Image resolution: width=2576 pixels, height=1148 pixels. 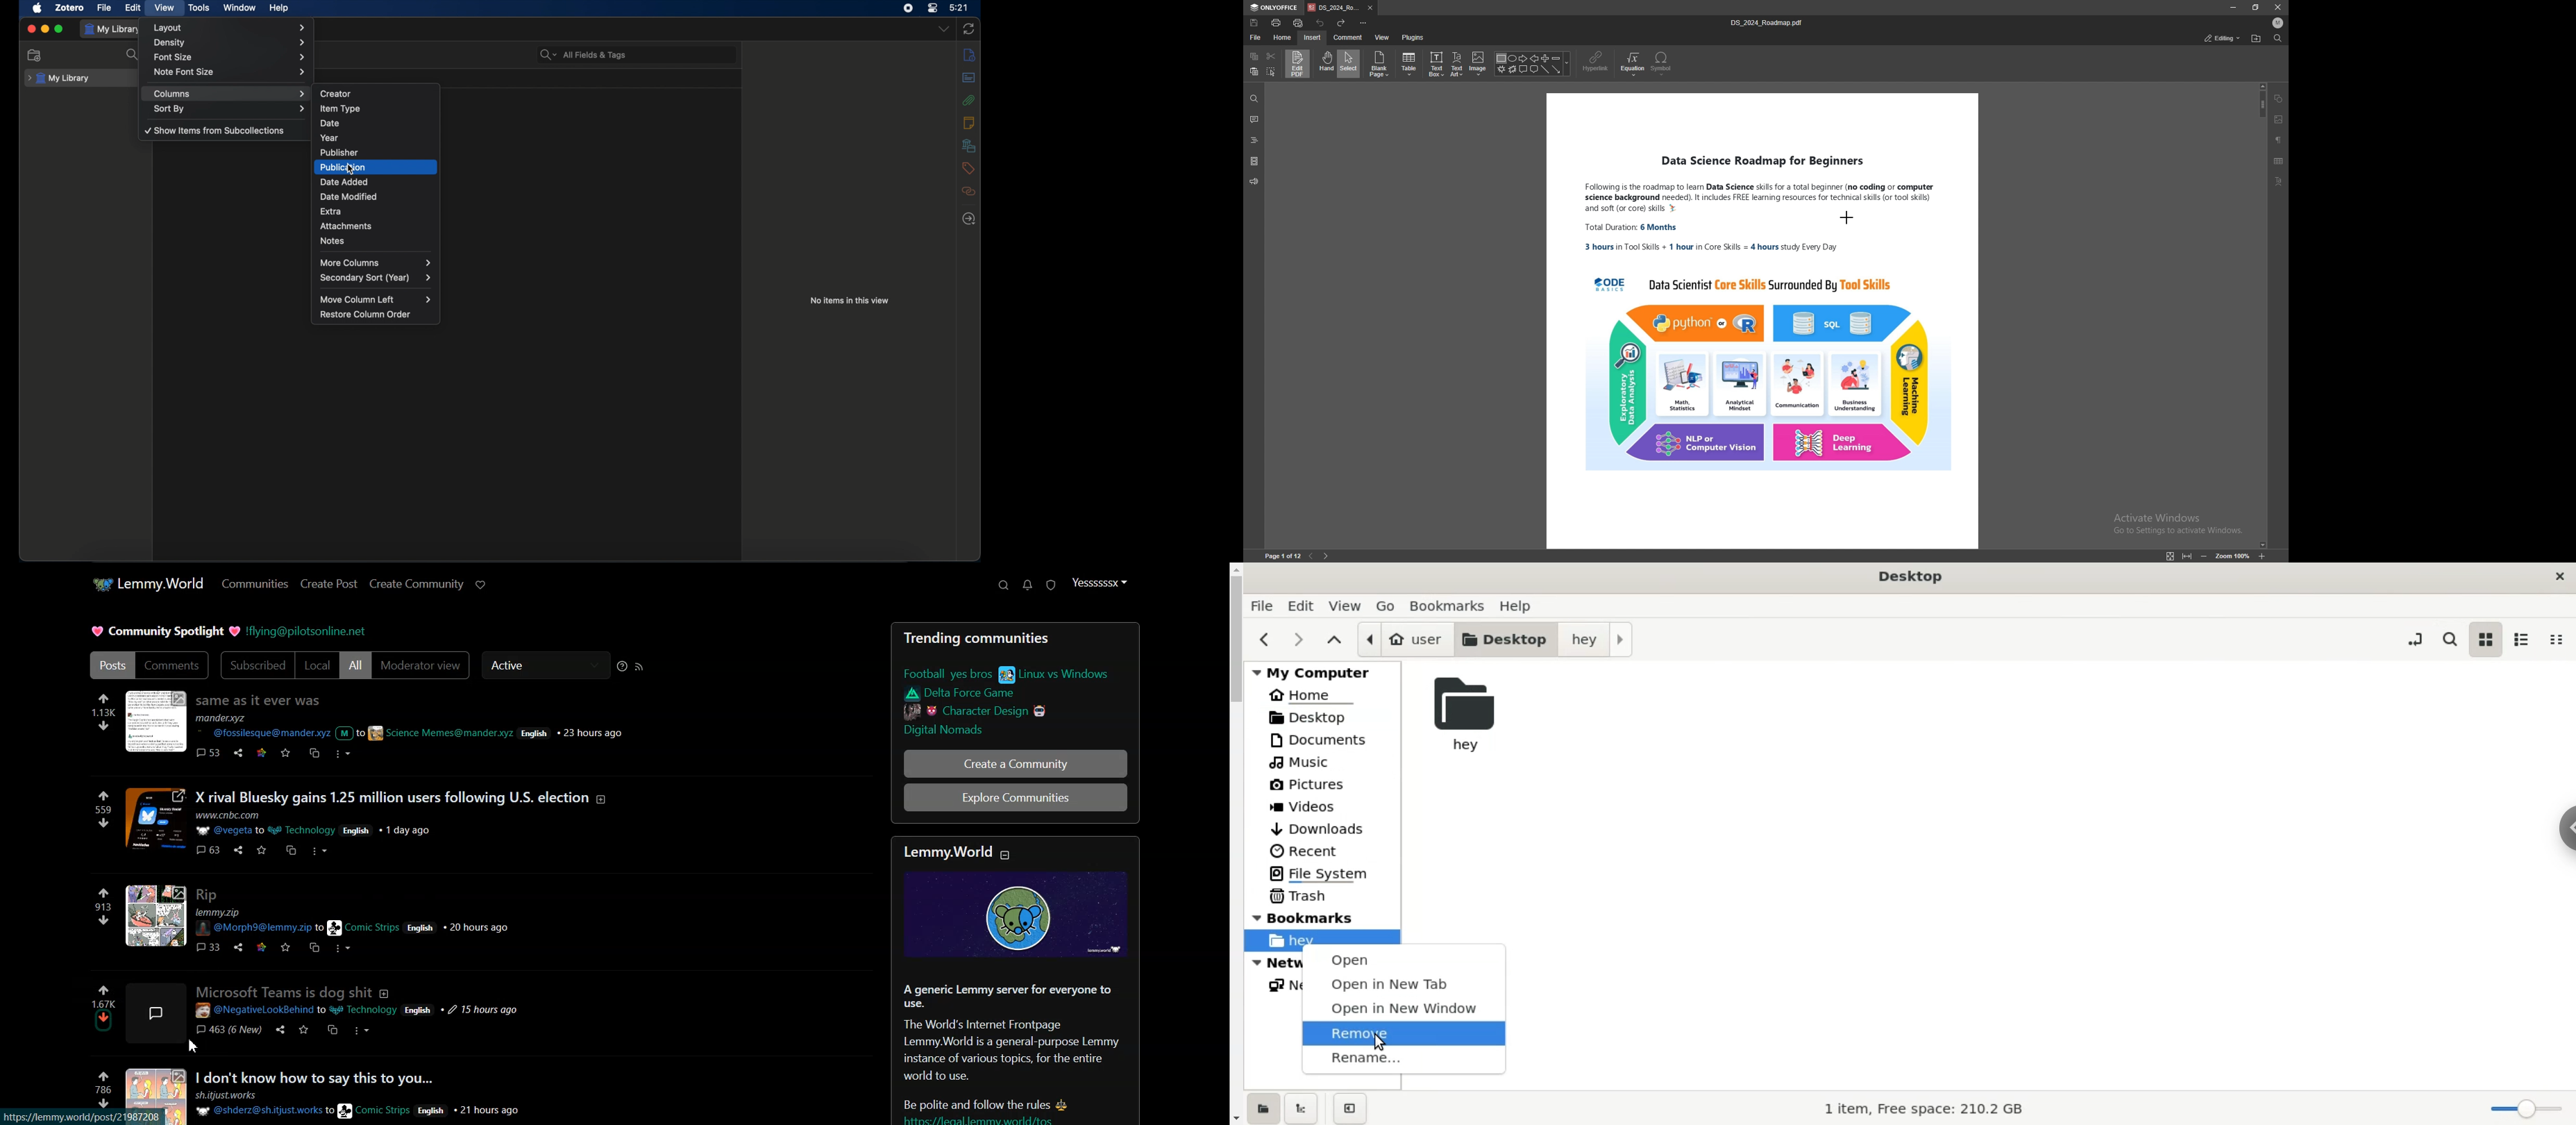 I want to click on zotero, so click(x=70, y=8).